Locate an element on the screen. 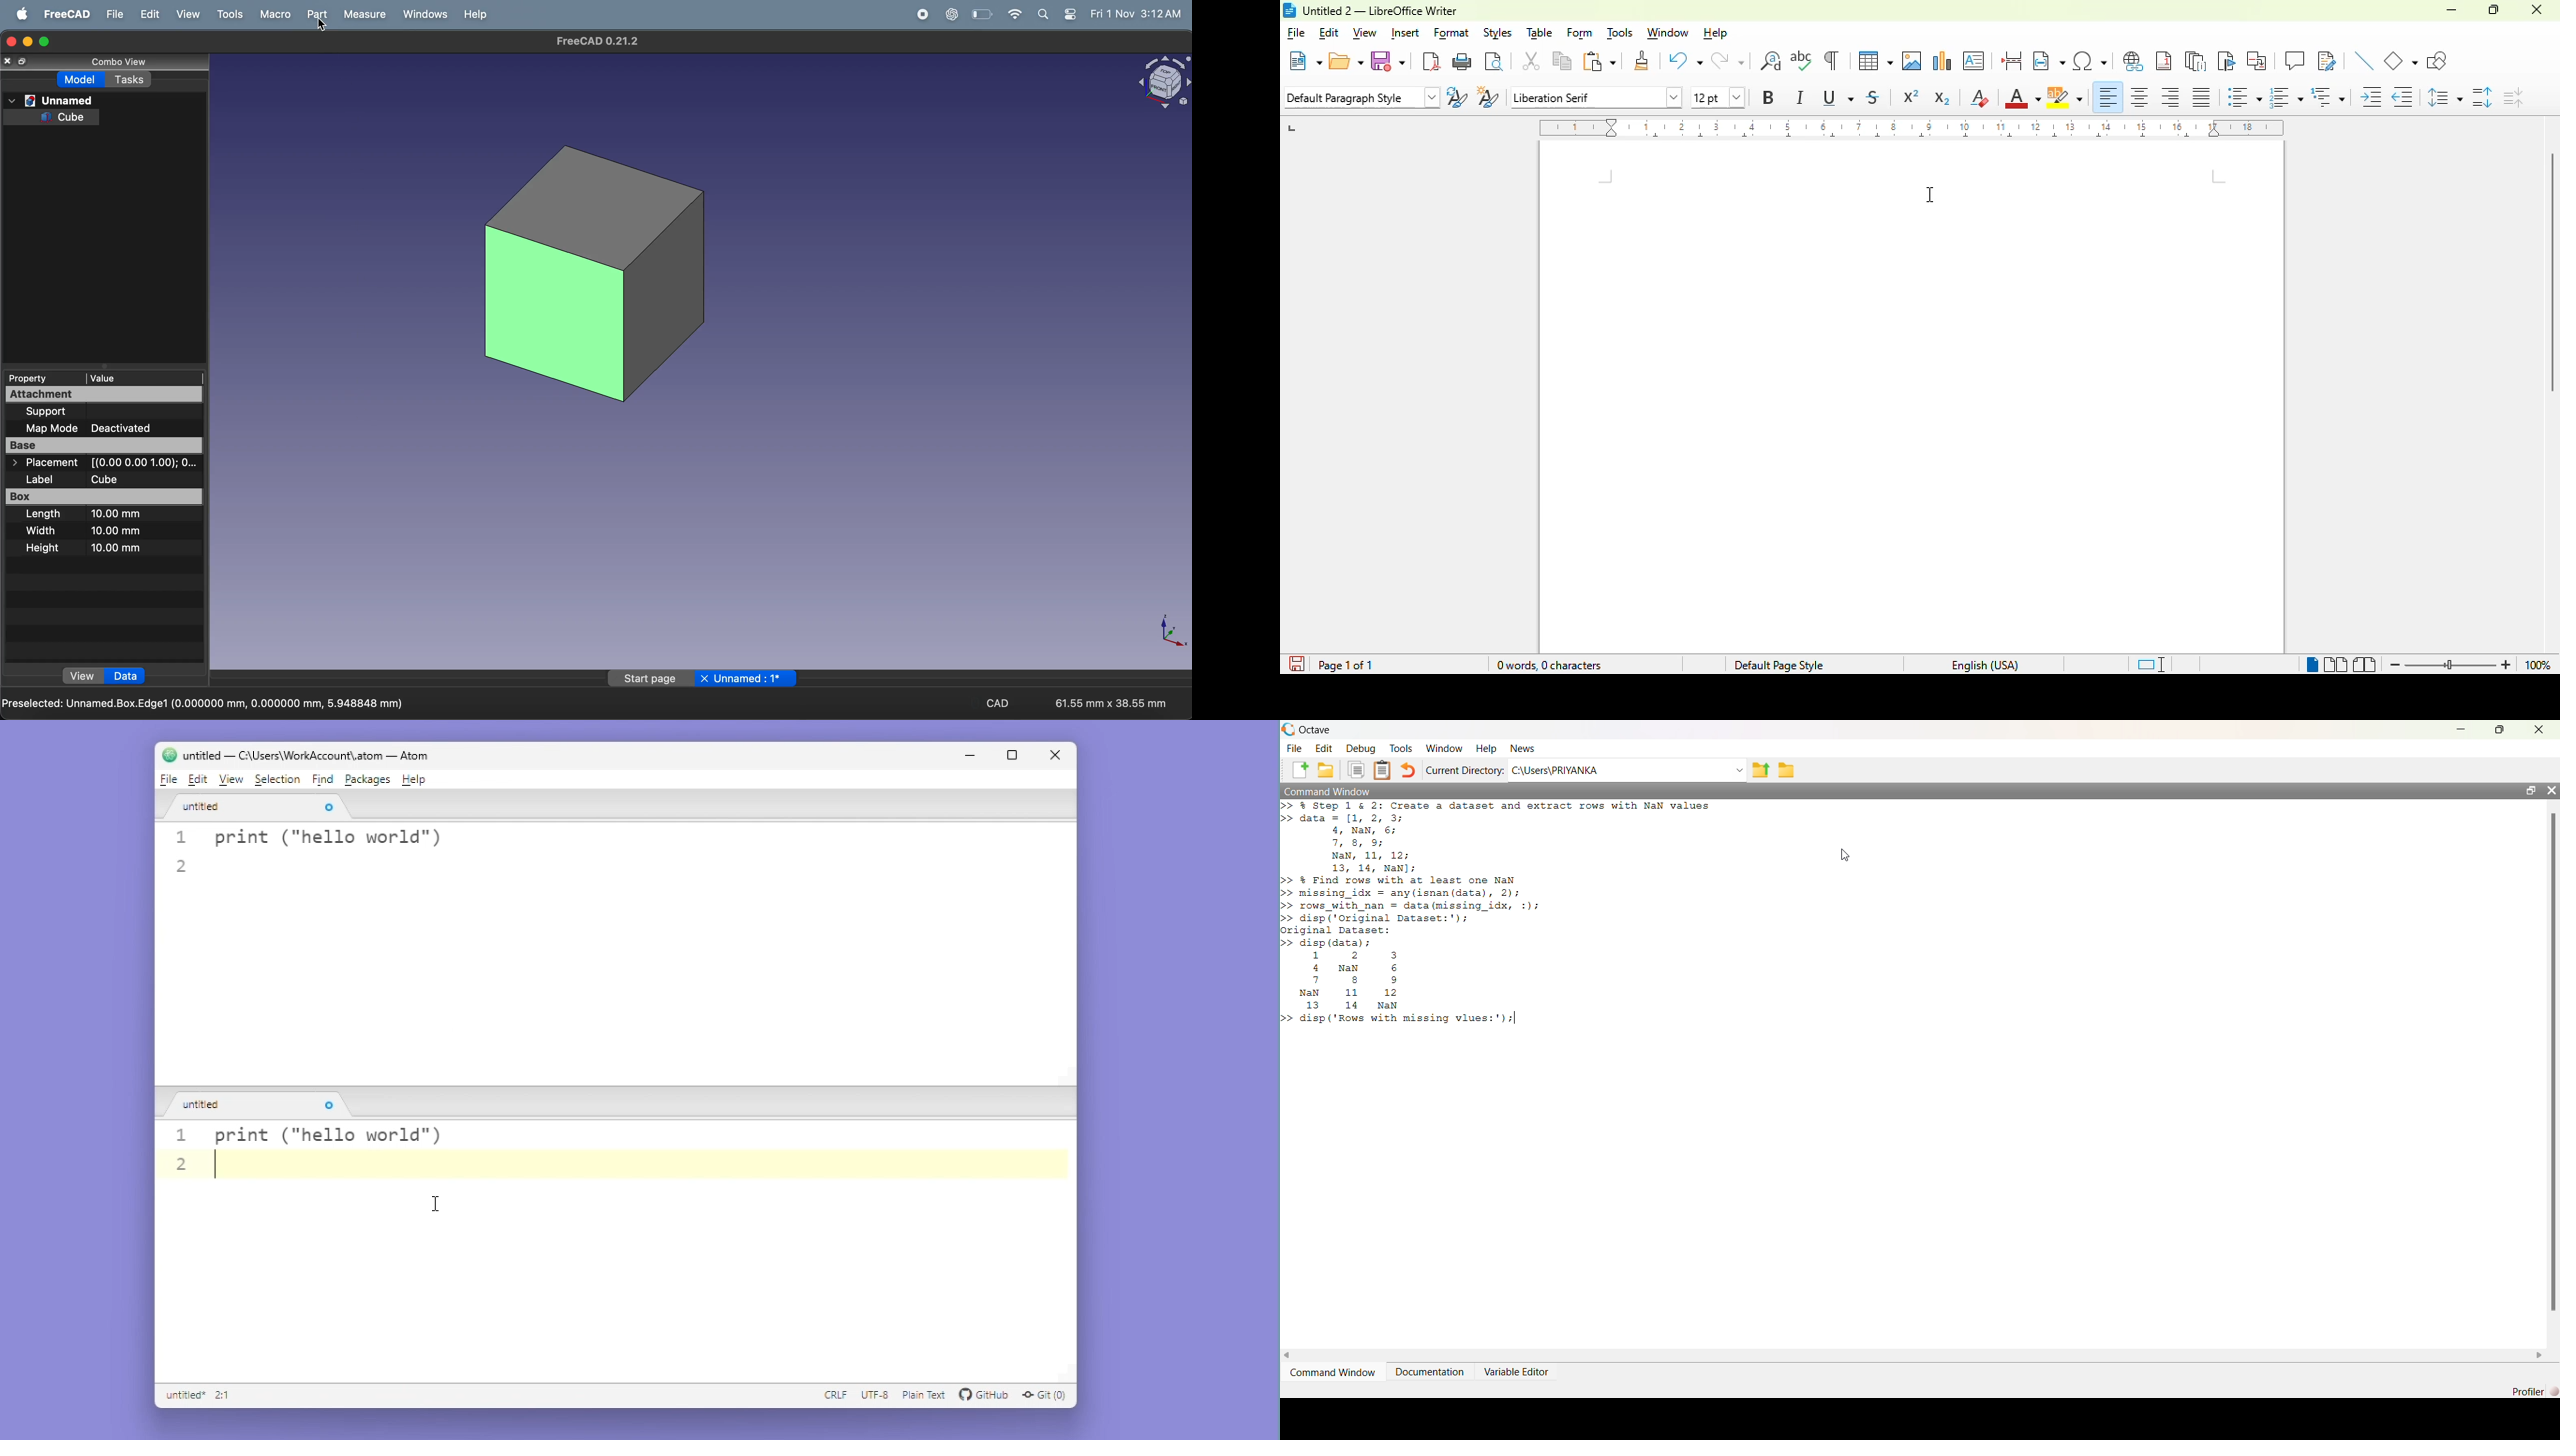 The height and width of the screenshot is (1456, 2576). File is located at coordinates (1294, 749).